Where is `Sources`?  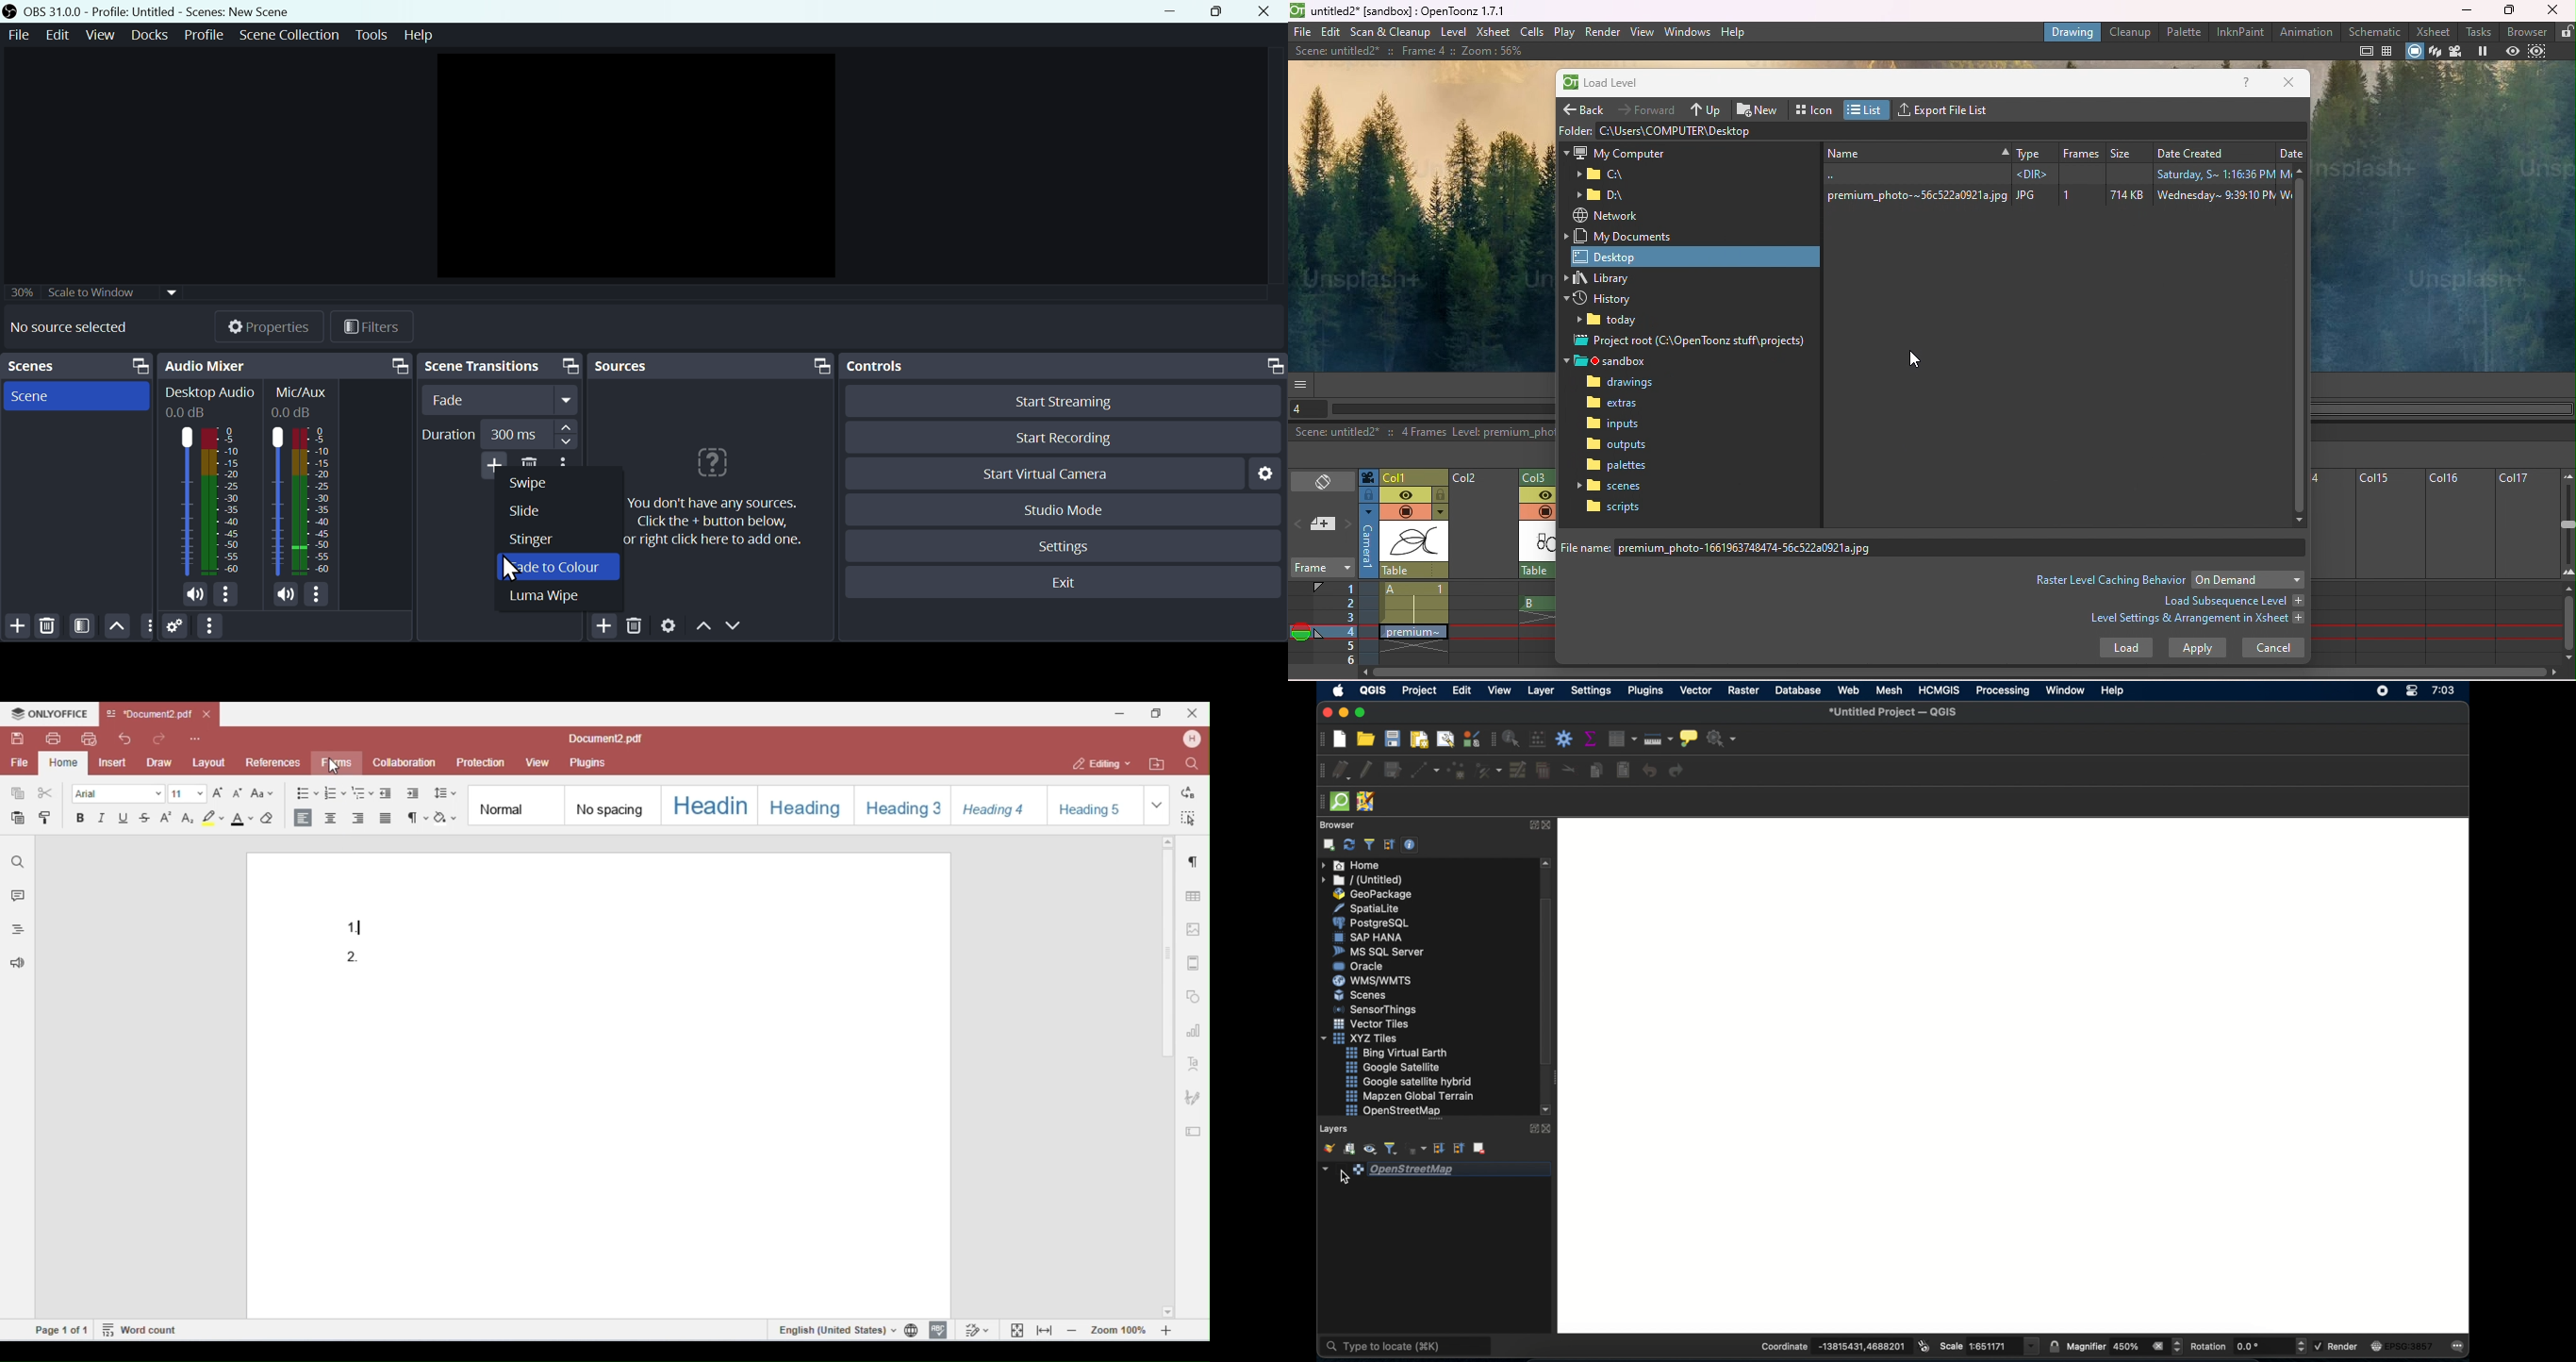
Sources is located at coordinates (712, 365).